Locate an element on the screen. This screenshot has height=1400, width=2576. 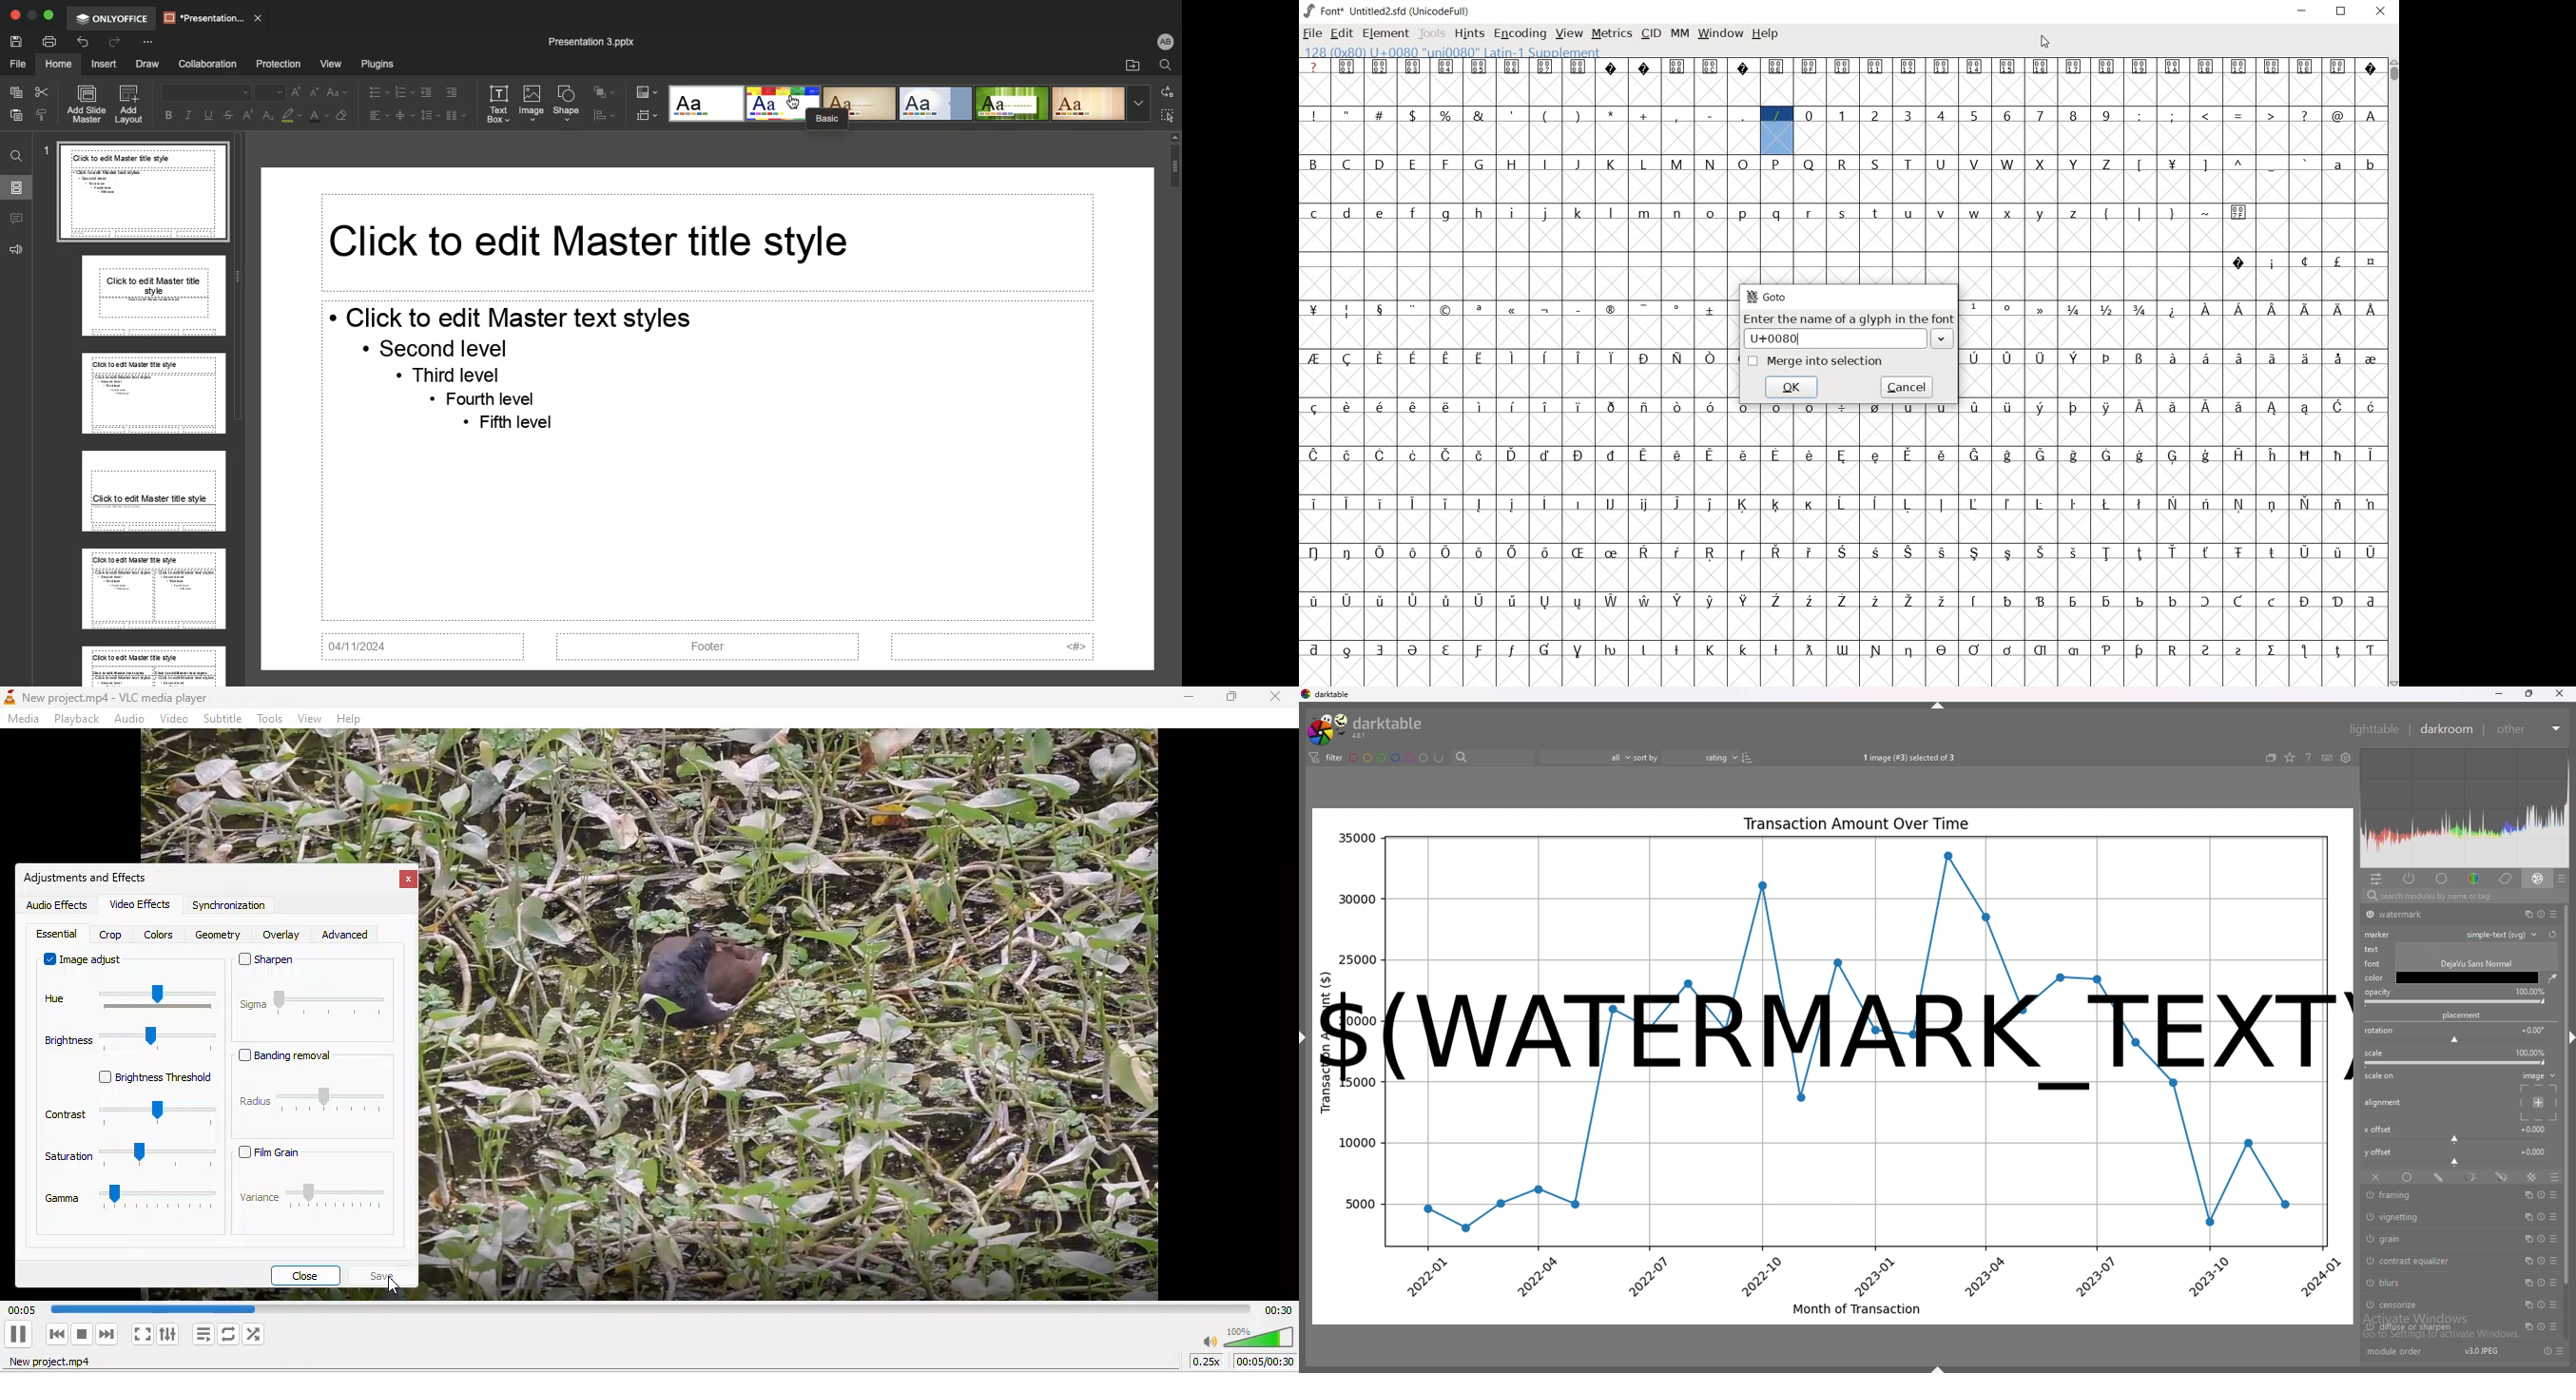
glyph is located at coordinates (2039, 408).